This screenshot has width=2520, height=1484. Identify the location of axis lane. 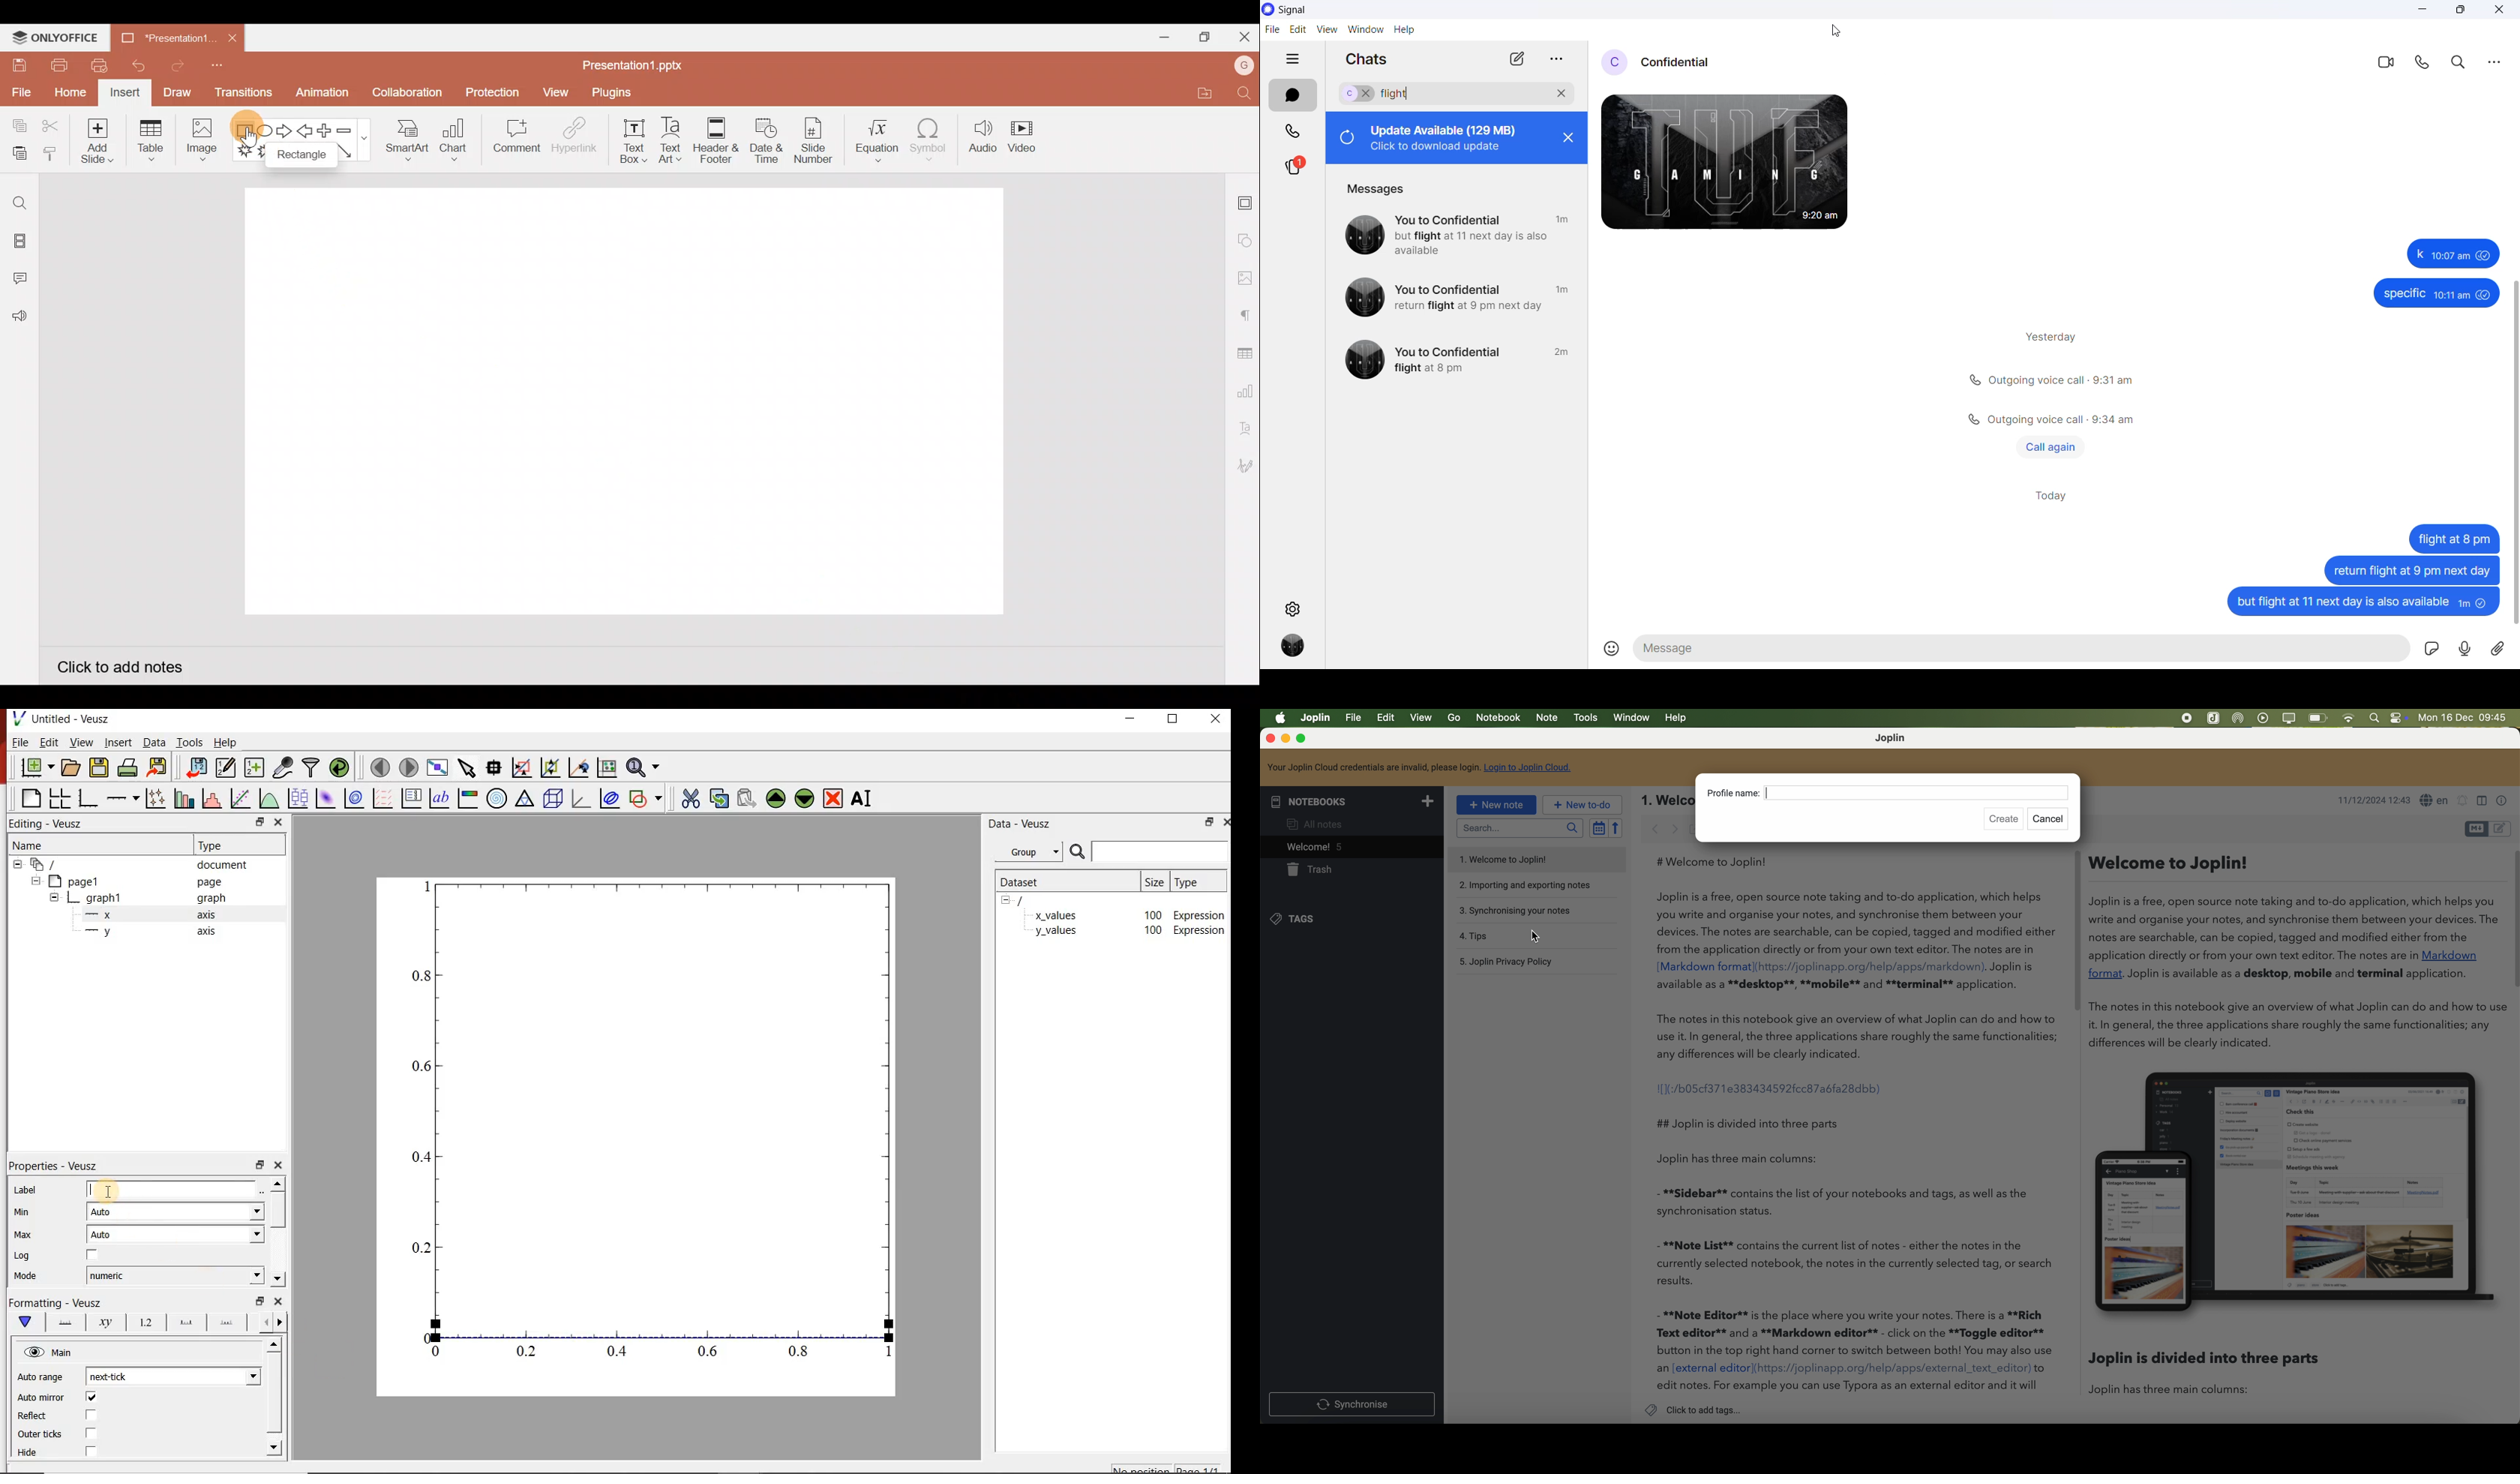
(66, 1324).